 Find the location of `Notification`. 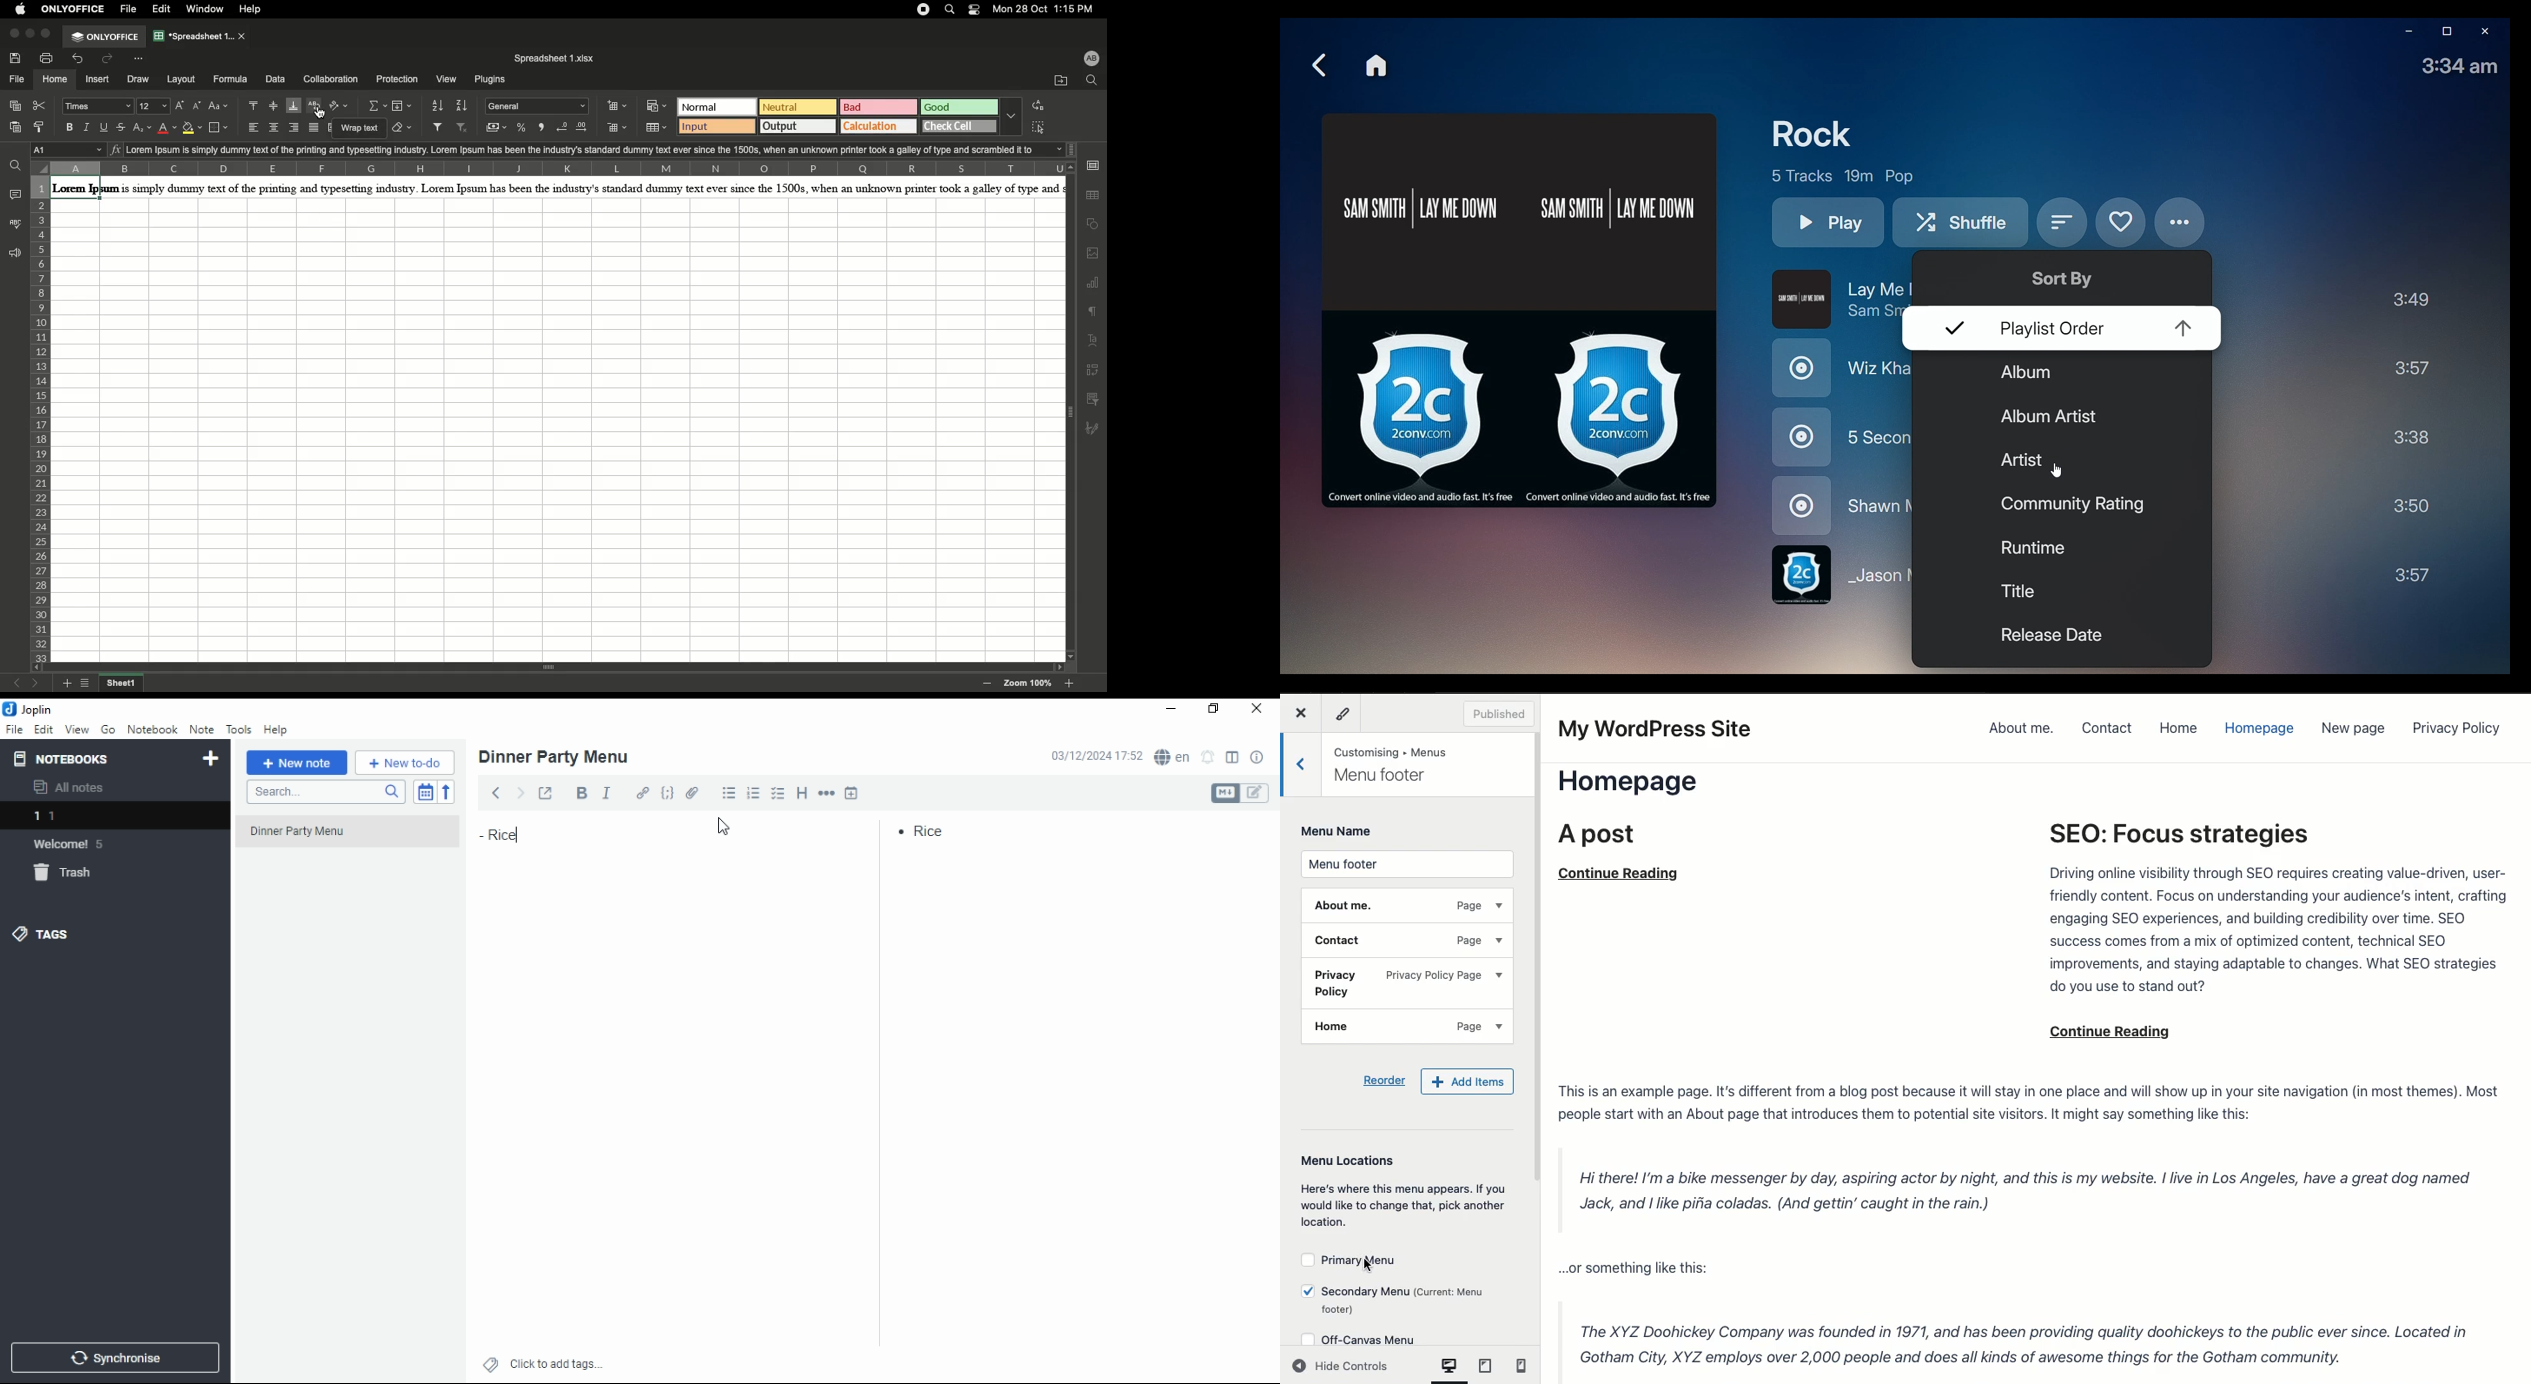

Notification is located at coordinates (975, 11).